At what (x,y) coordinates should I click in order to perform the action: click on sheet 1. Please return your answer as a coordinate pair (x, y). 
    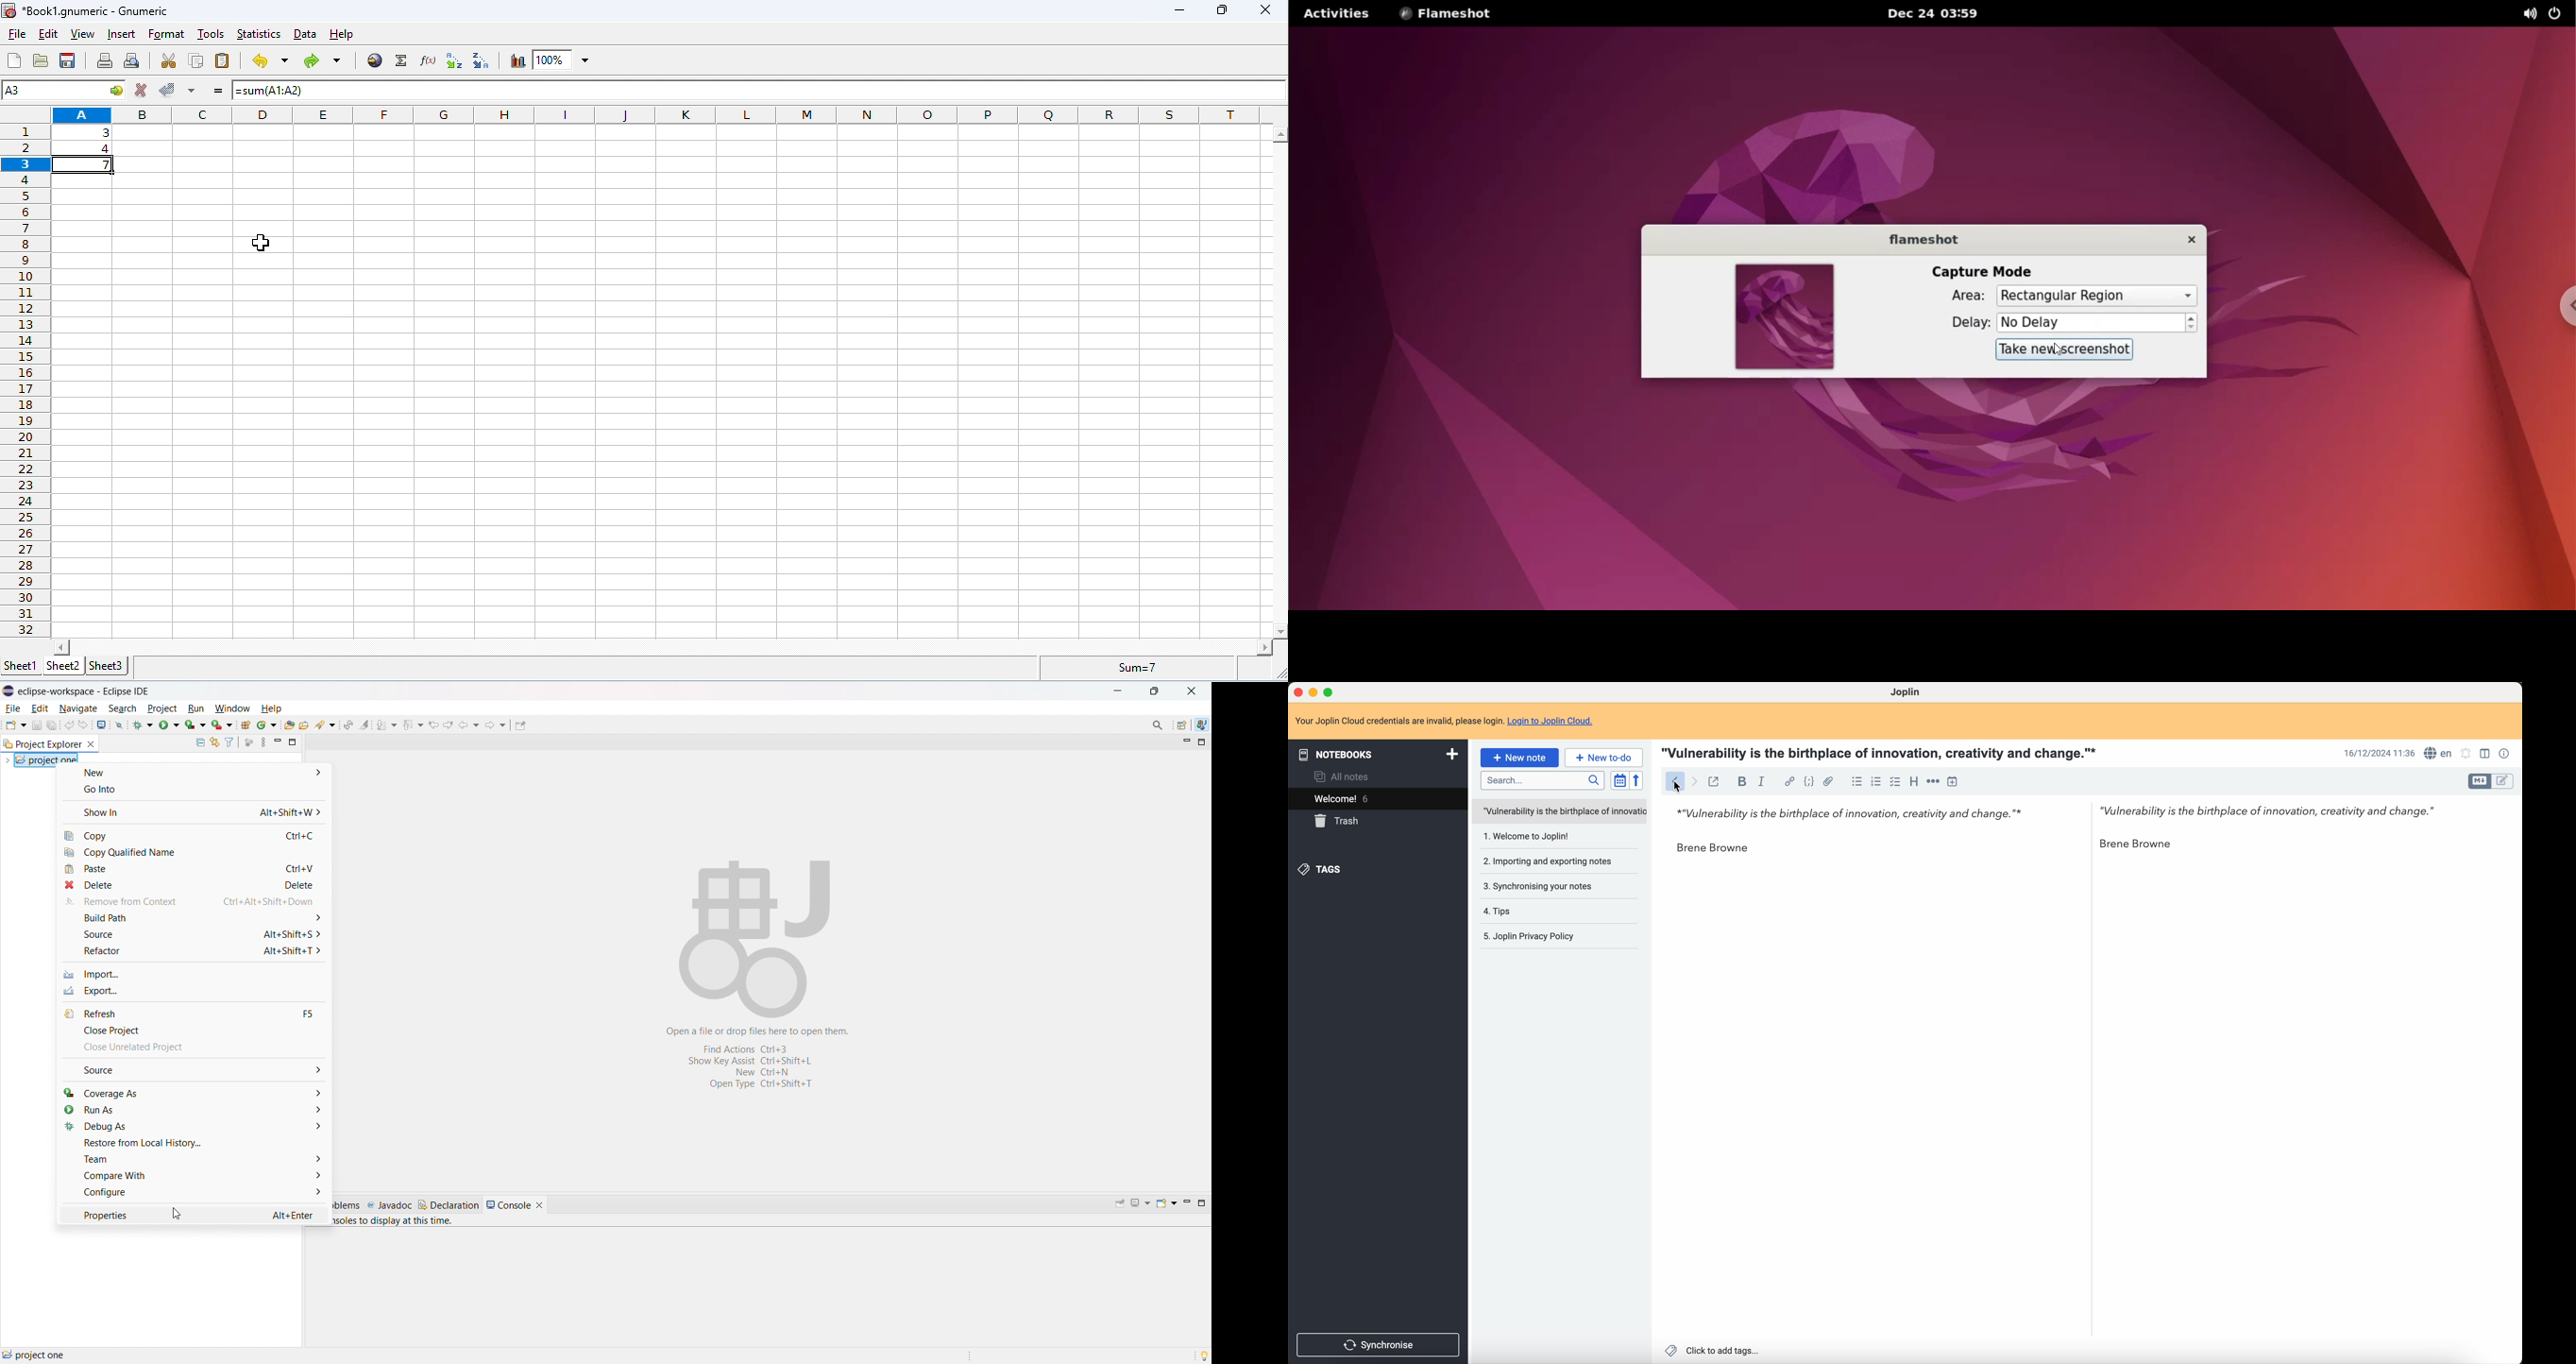
    Looking at the image, I should click on (19, 664).